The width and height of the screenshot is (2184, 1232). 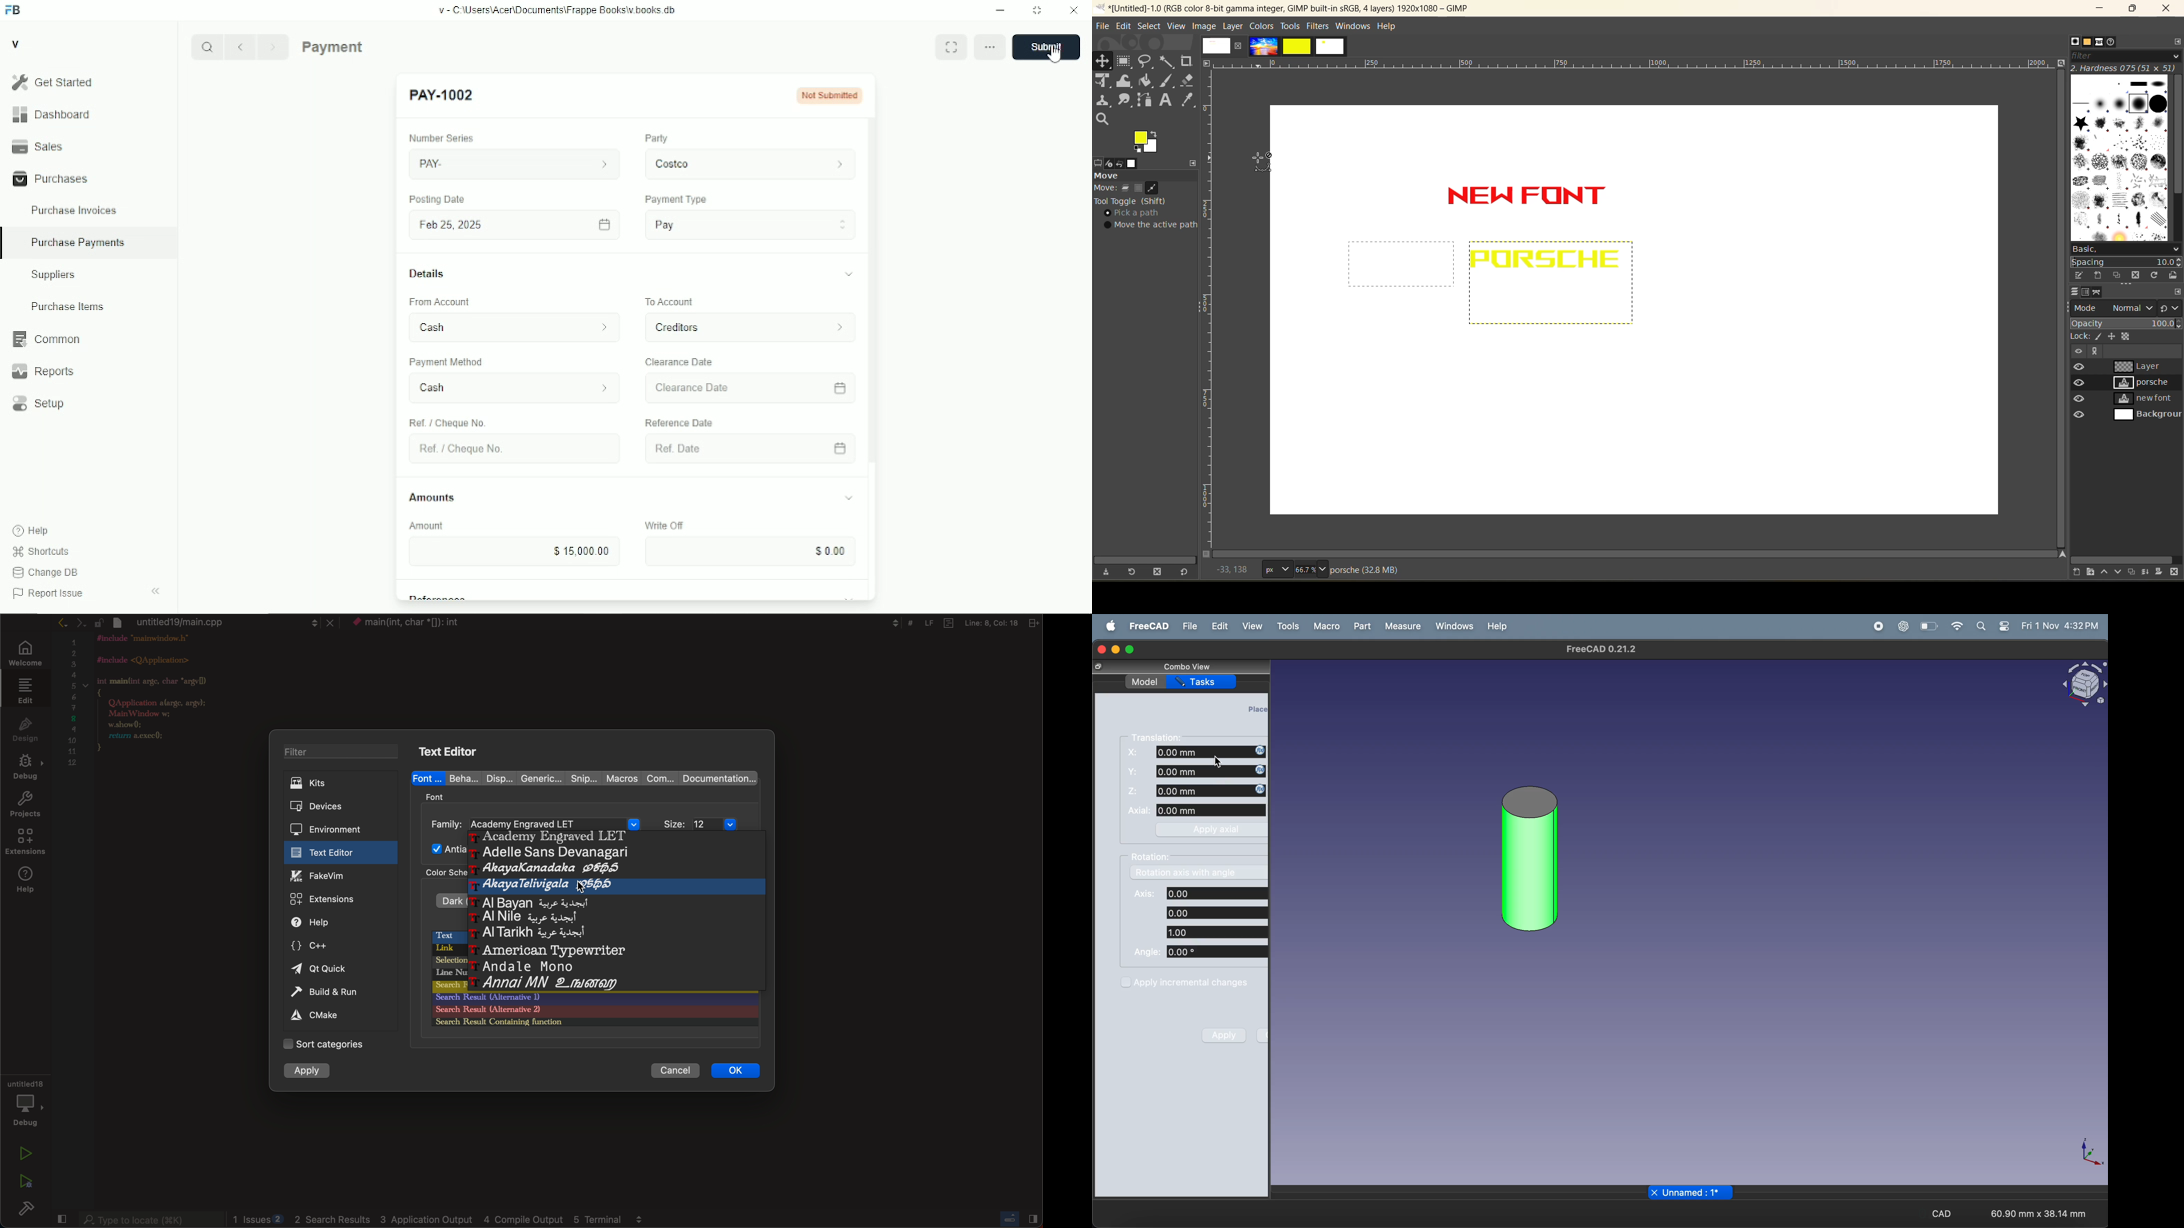 What do you see at coordinates (543, 853) in the screenshot?
I see `adelle sans devangari` at bounding box center [543, 853].